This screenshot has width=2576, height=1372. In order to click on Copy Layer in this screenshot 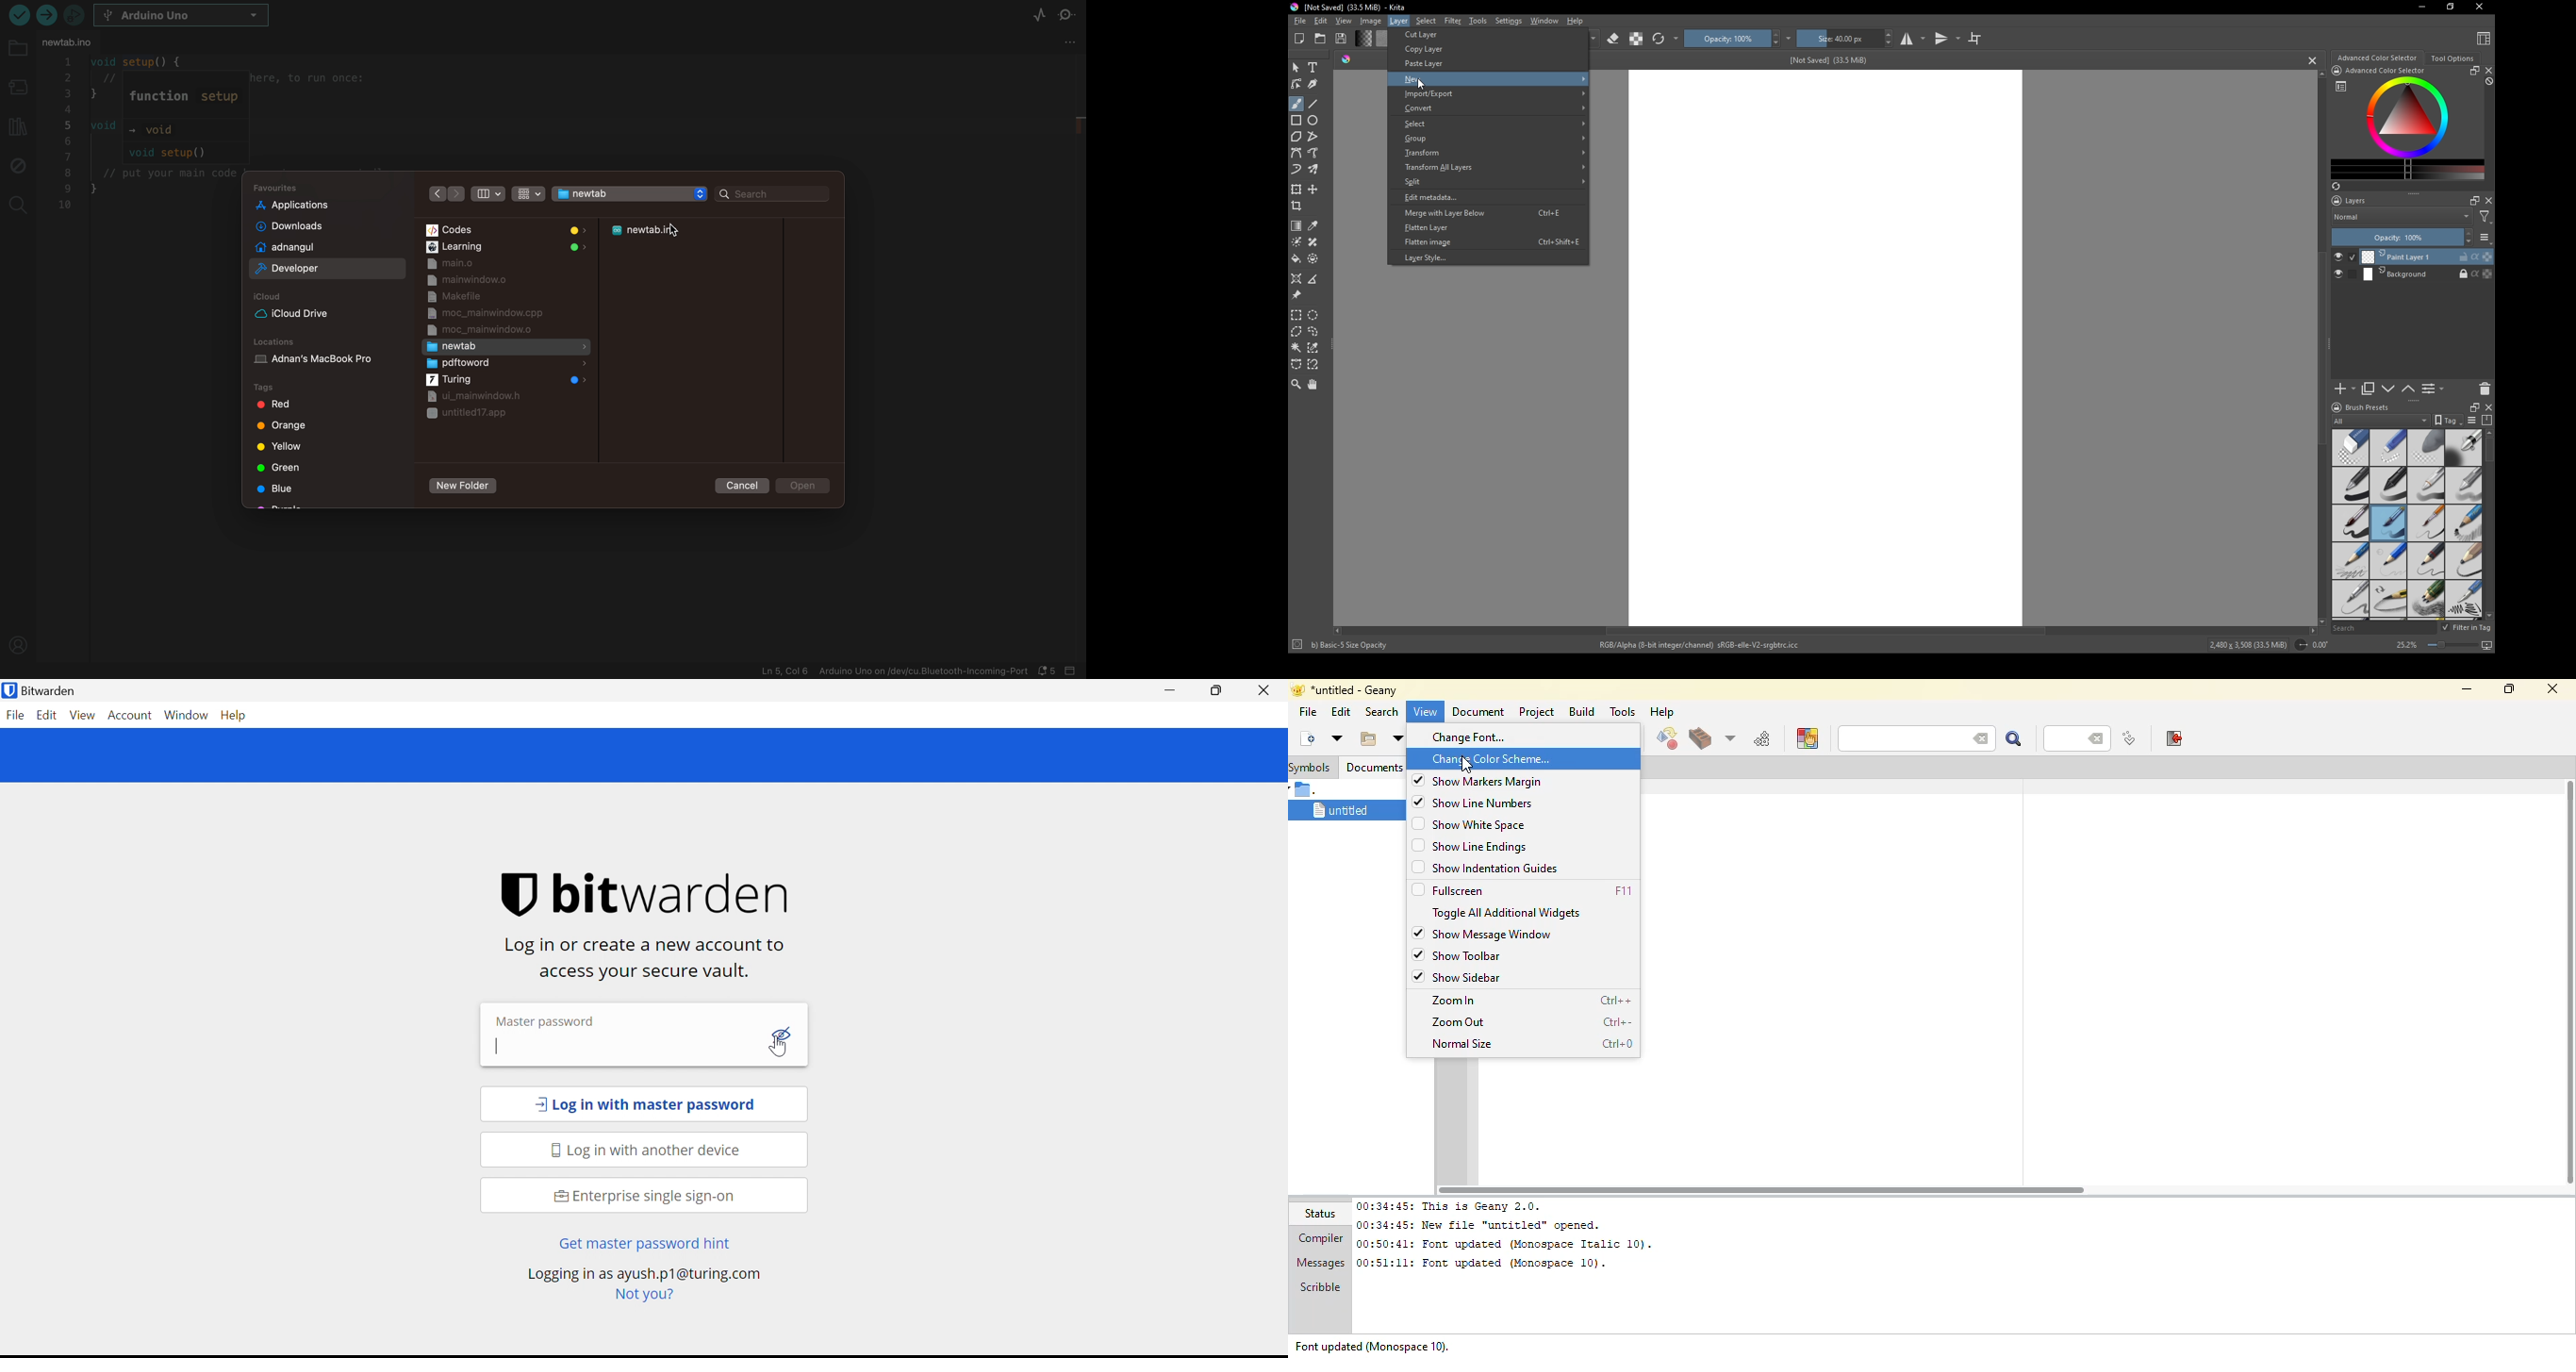, I will do `click(1426, 50)`.